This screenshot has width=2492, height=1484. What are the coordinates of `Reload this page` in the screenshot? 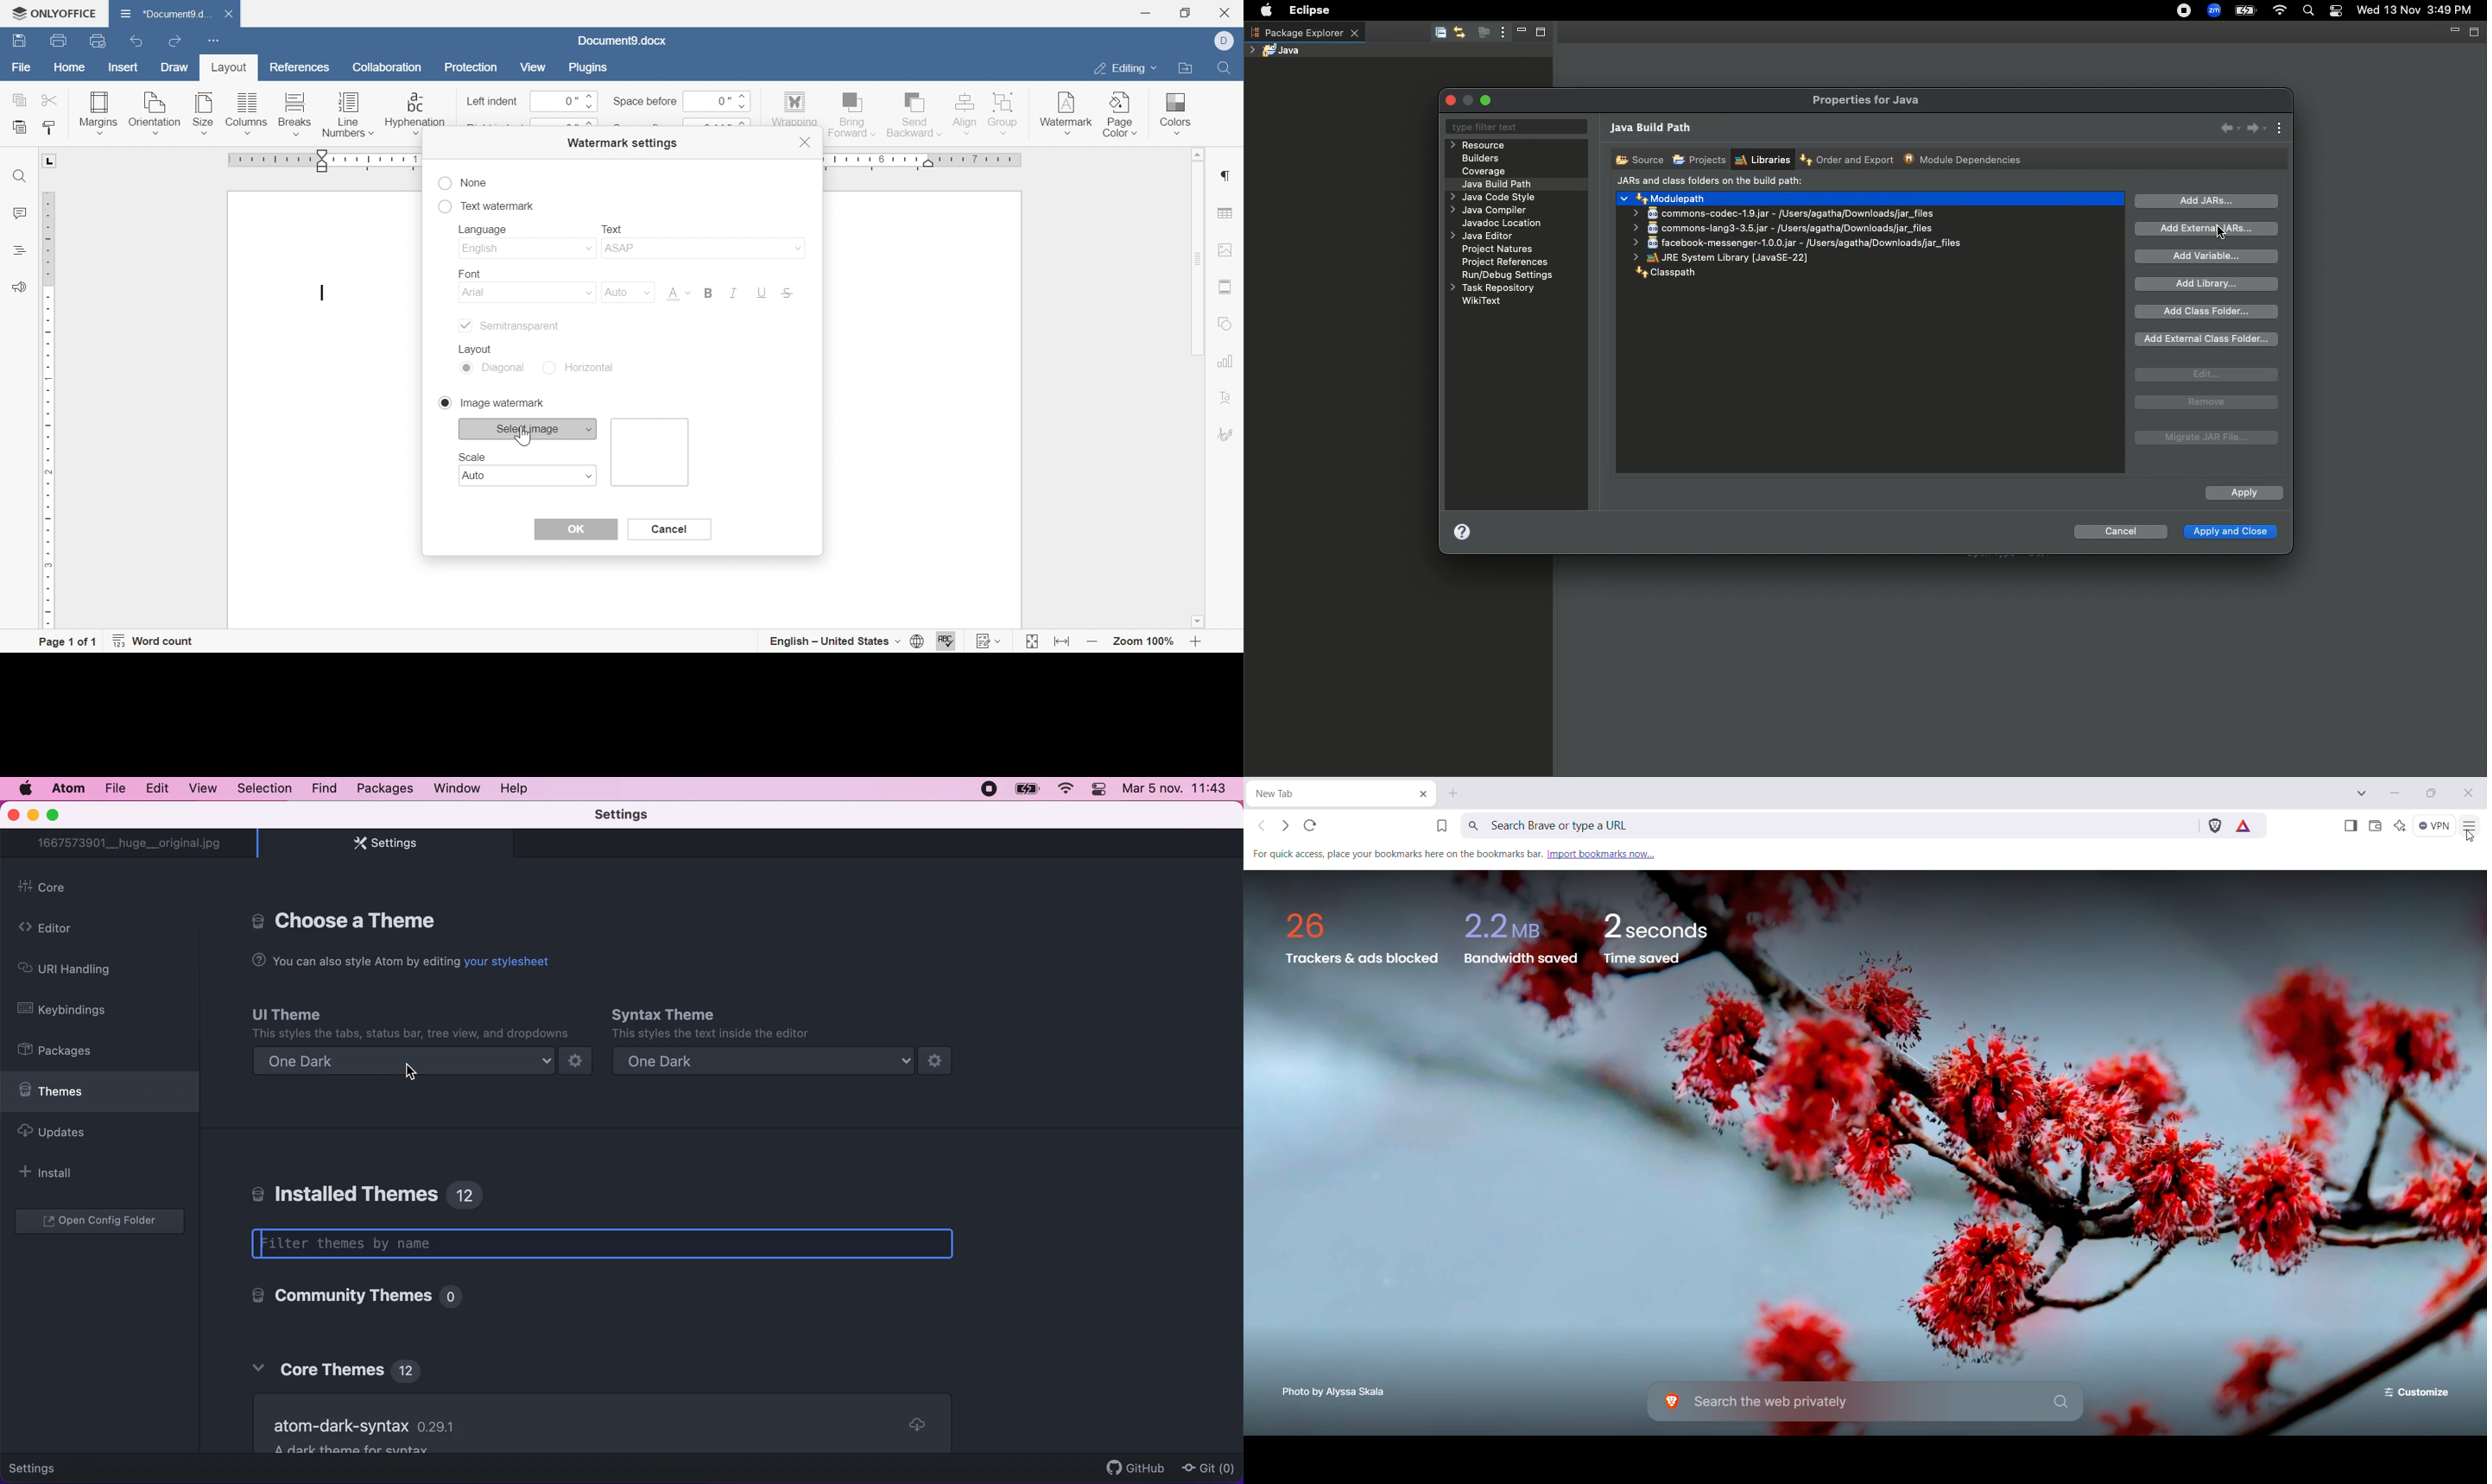 It's located at (1312, 826).